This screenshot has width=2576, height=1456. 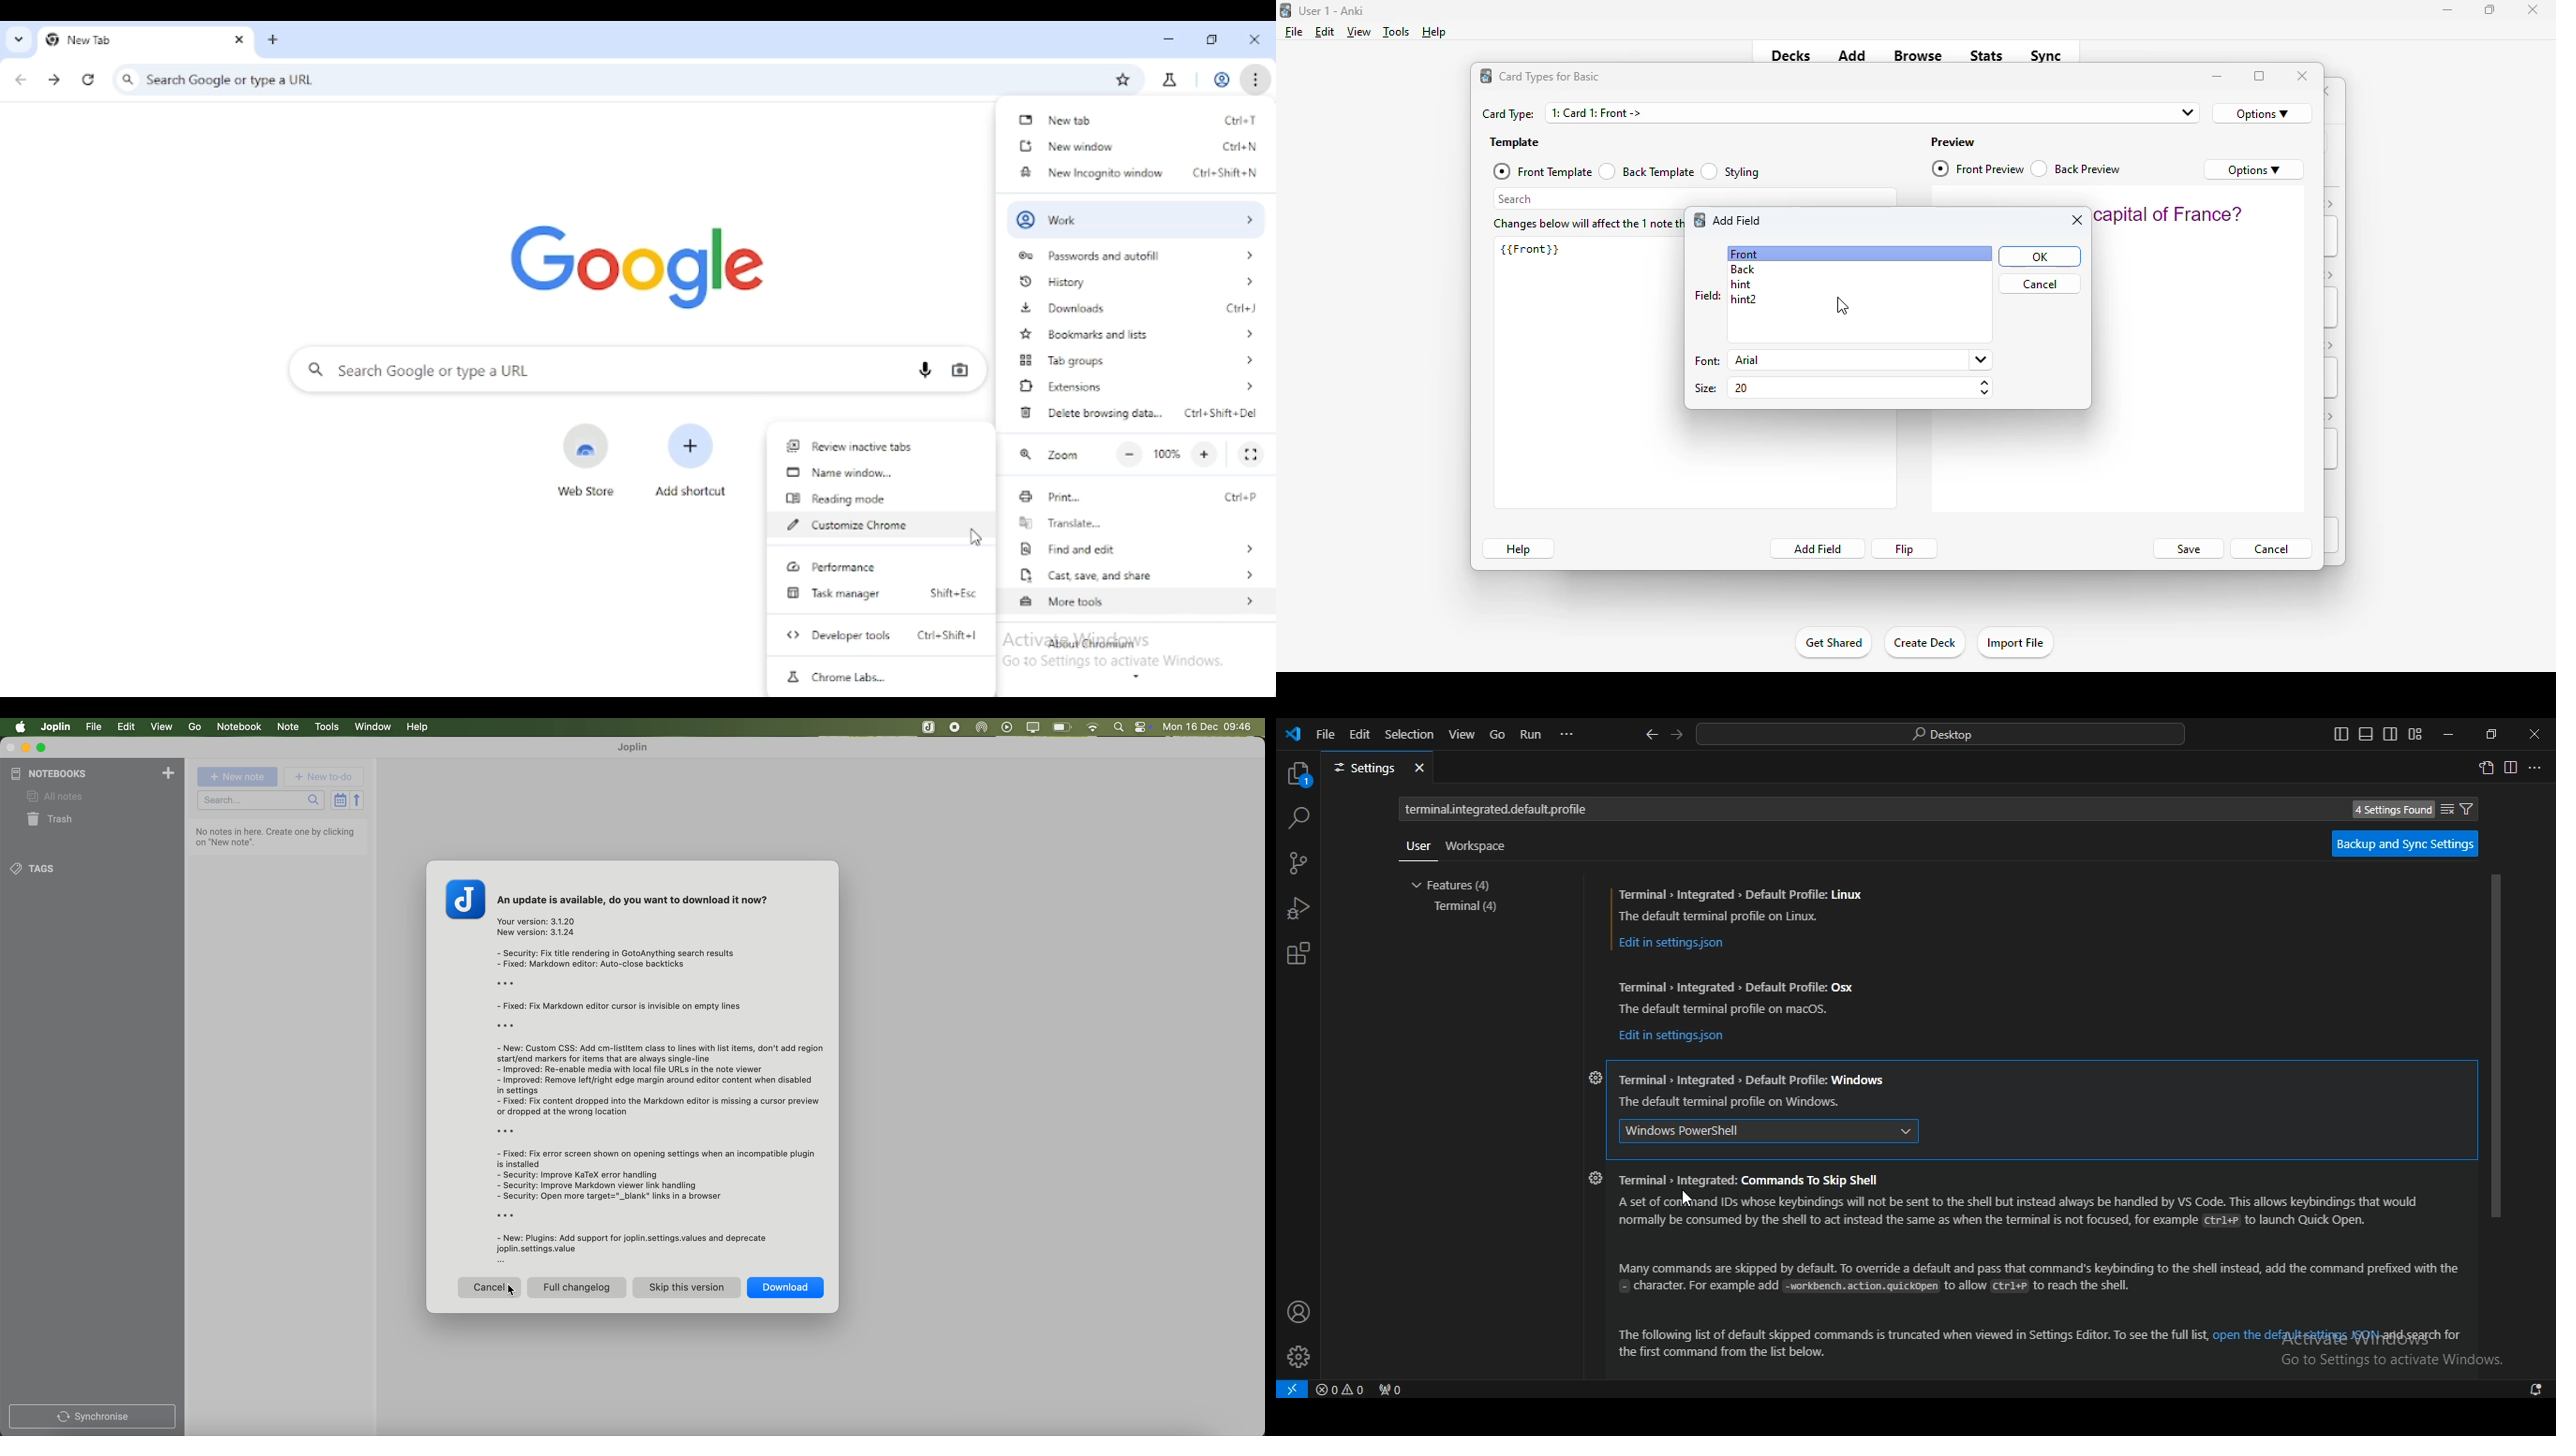 What do you see at coordinates (2187, 550) in the screenshot?
I see `save` at bounding box center [2187, 550].